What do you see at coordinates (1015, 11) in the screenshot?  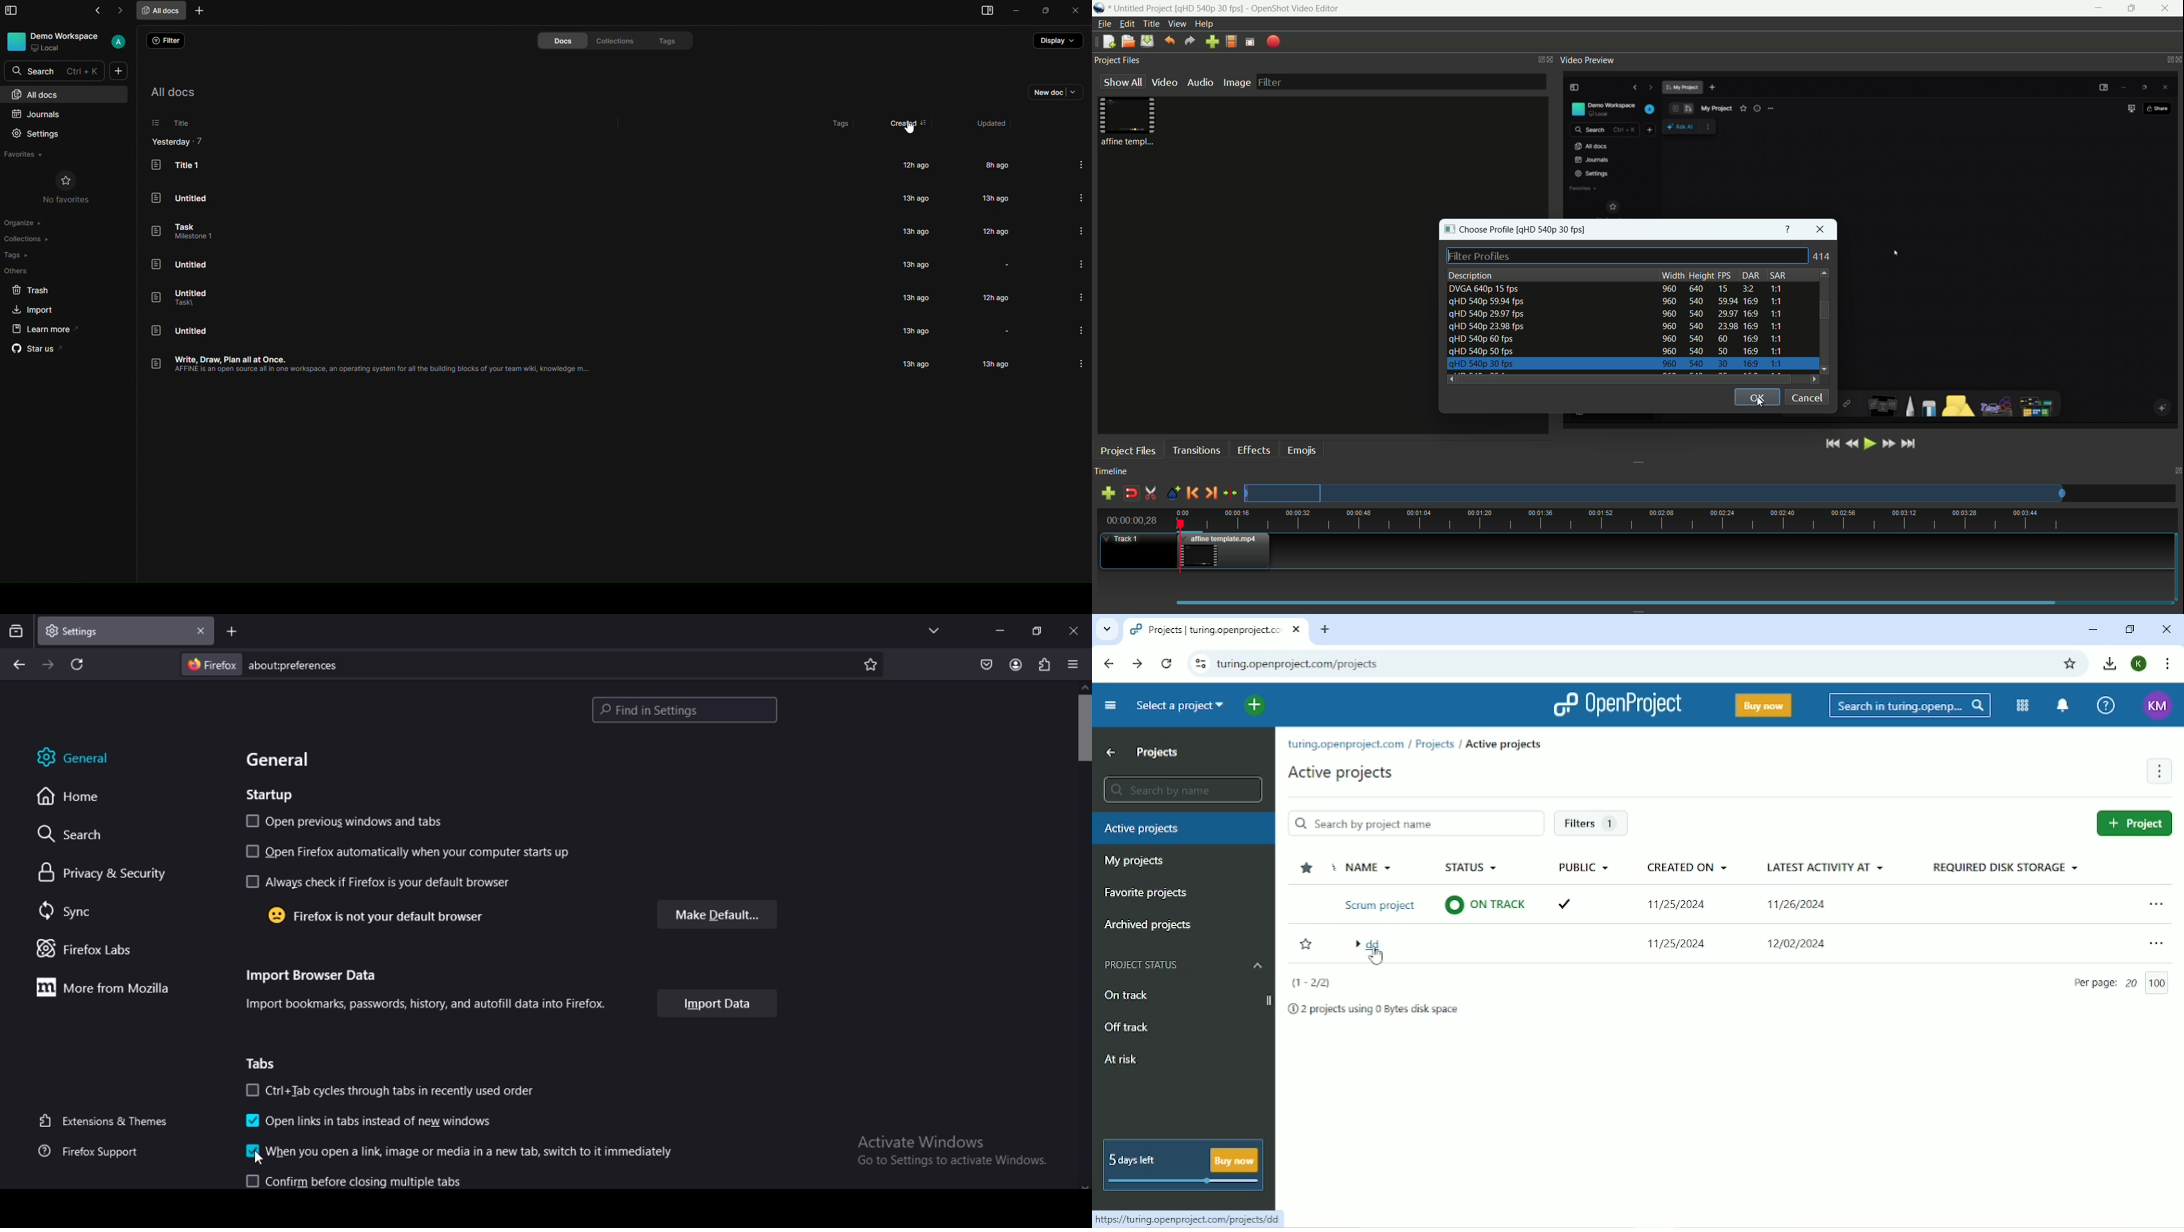 I see `minimize` at bounding box center [1015, 11].